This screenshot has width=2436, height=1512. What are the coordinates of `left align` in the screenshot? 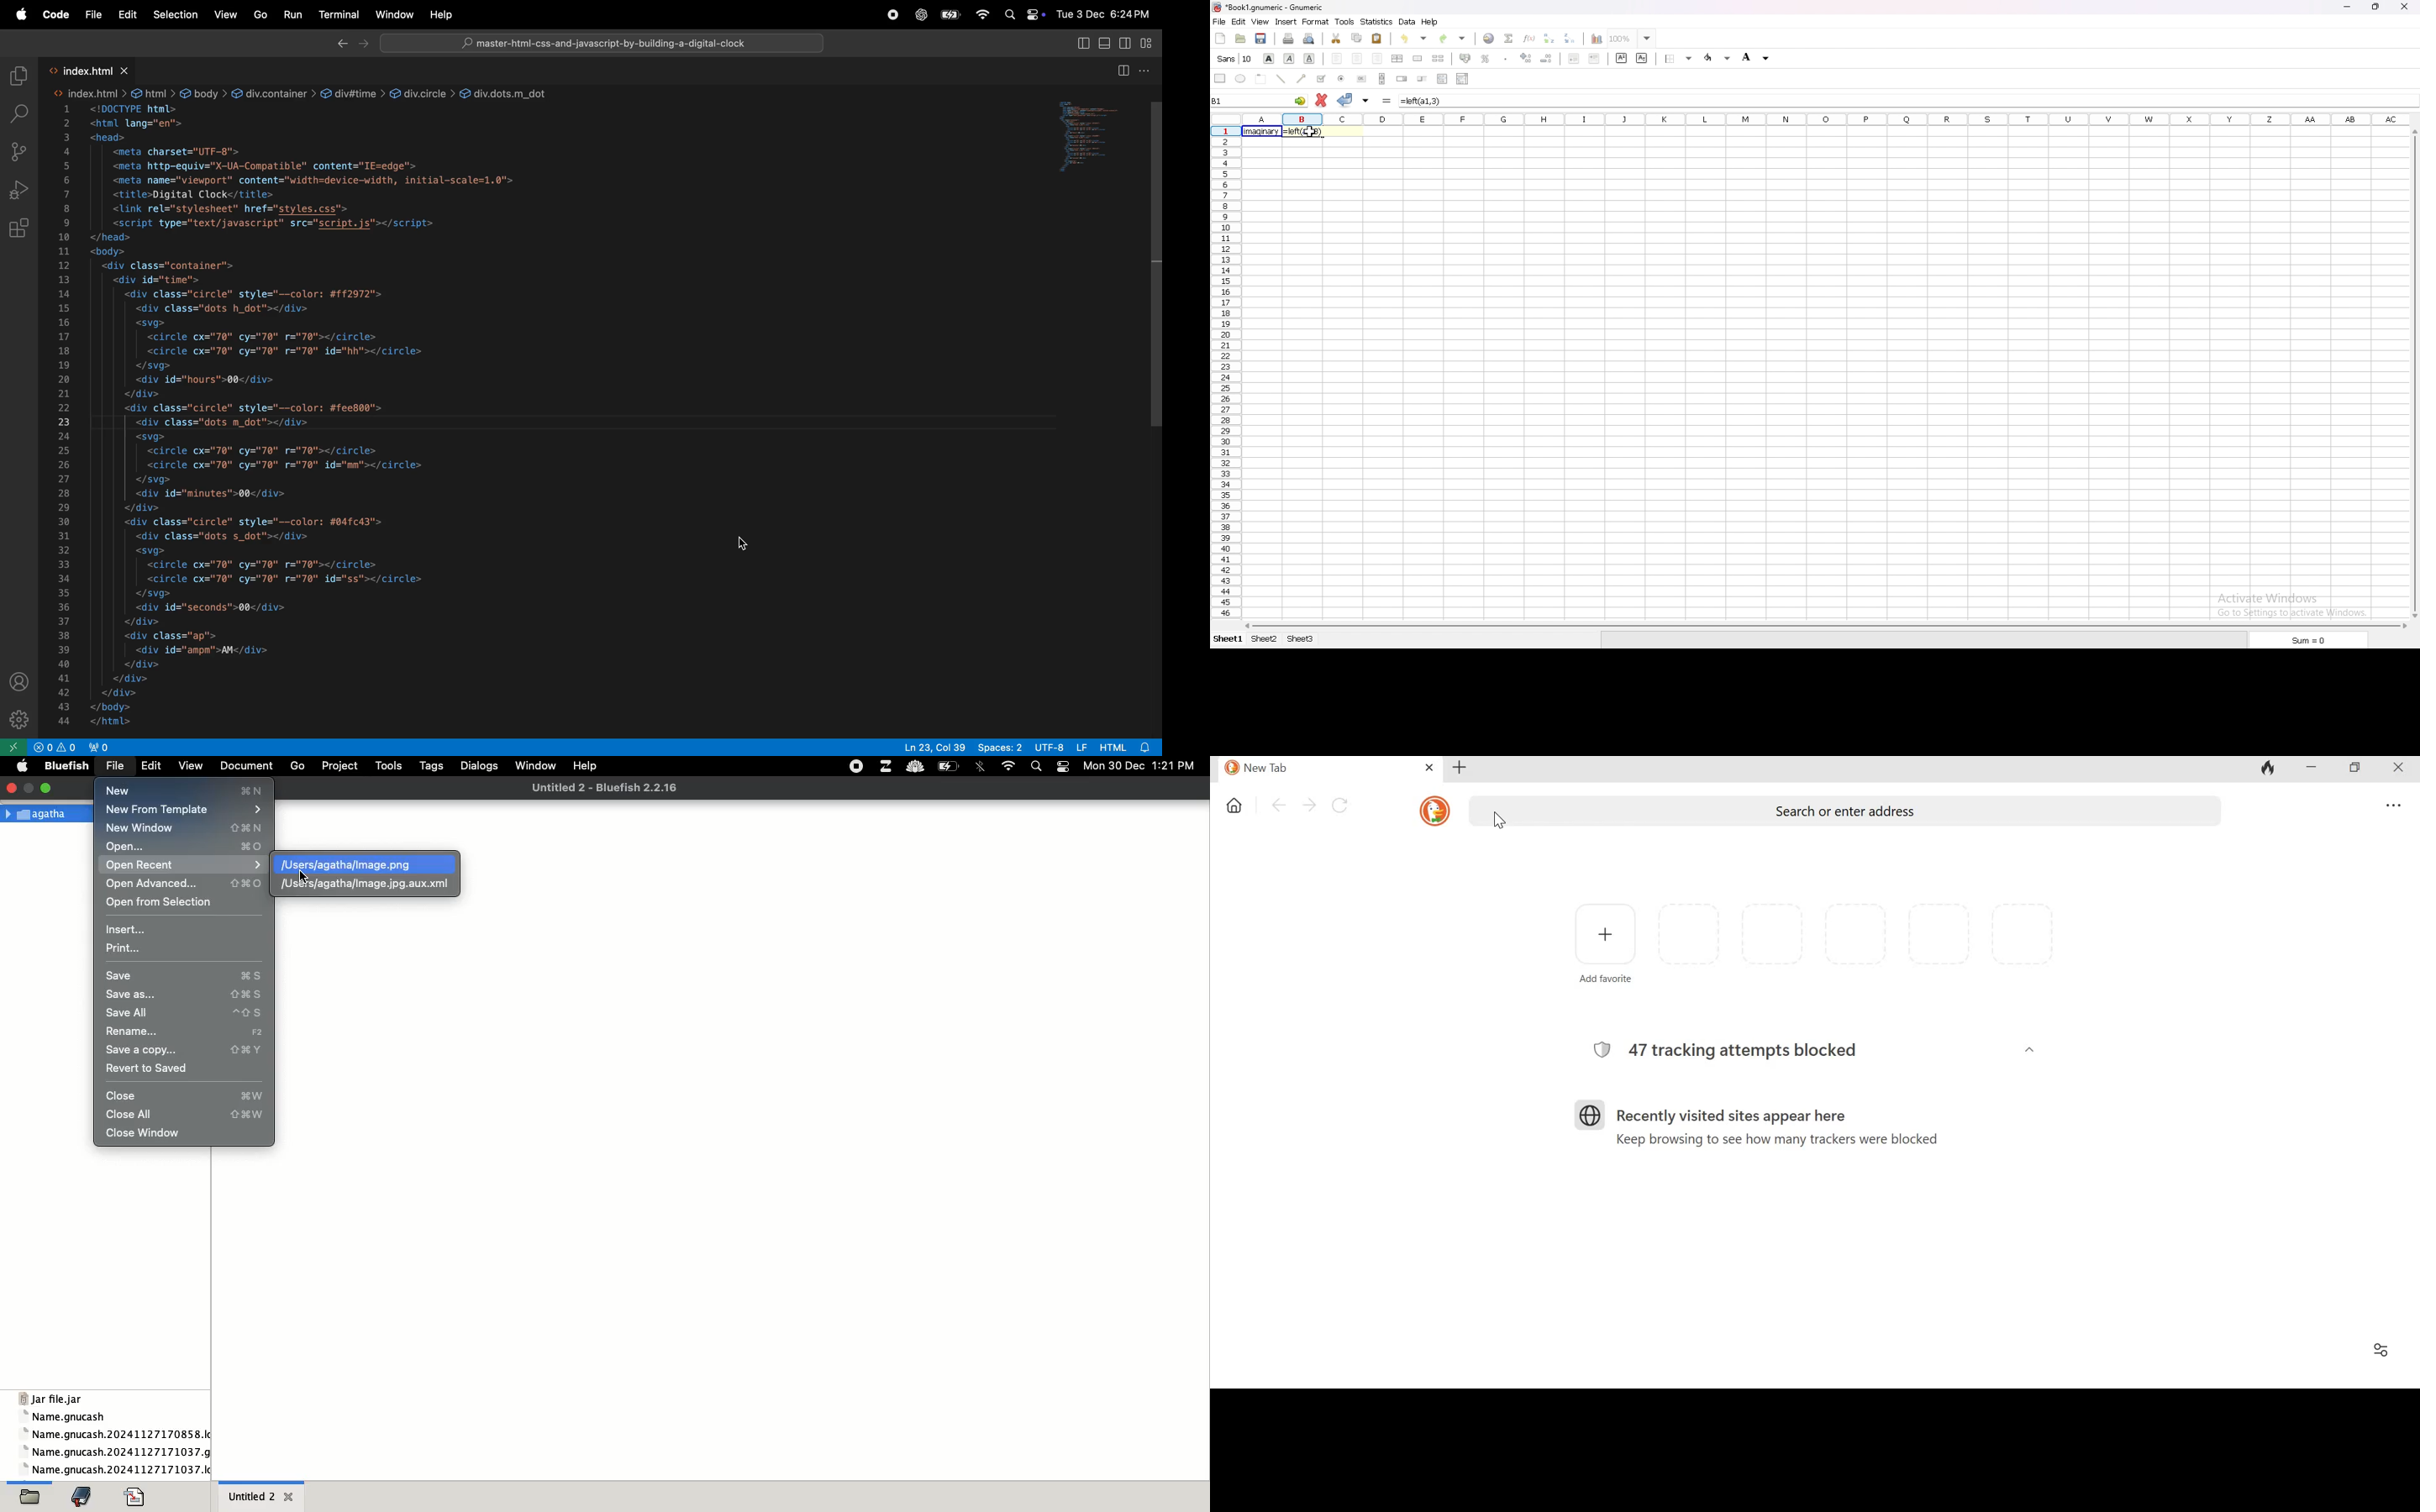 It's located at (1337, 59).